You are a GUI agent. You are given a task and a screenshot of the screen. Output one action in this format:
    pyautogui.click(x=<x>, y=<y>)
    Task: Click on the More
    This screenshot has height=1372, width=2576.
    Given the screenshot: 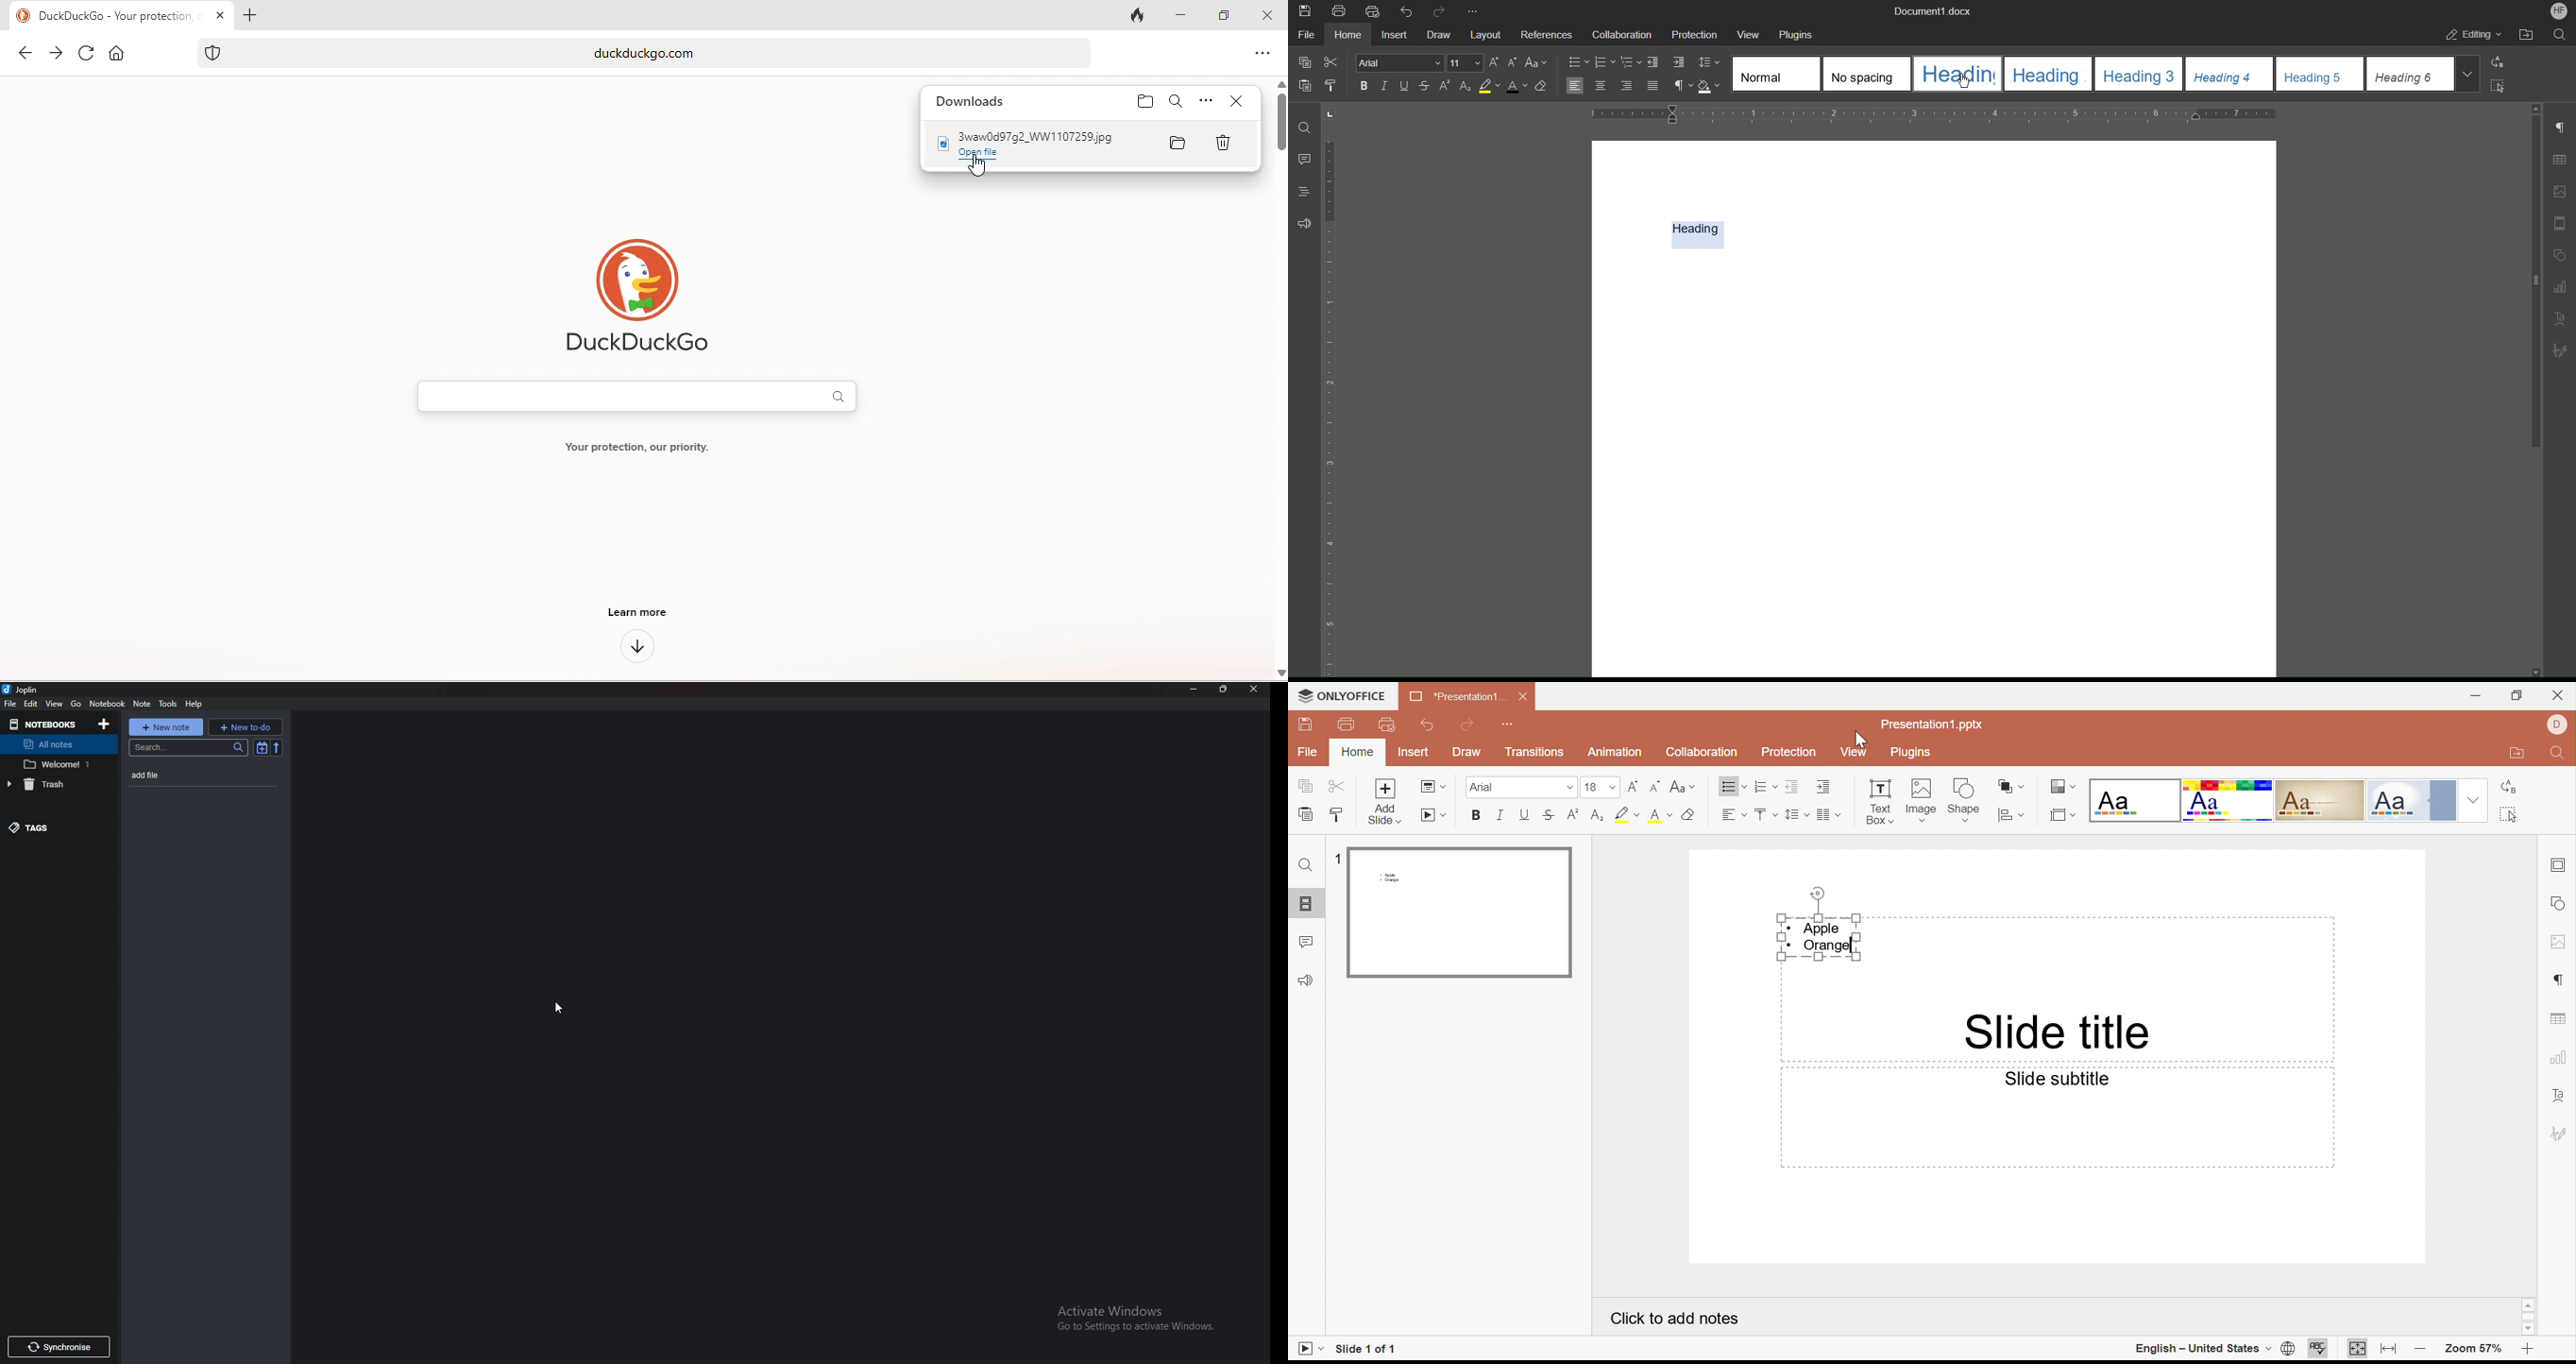 What is the action you would take?
    pyautogui.click(x=1474, y=9)
    